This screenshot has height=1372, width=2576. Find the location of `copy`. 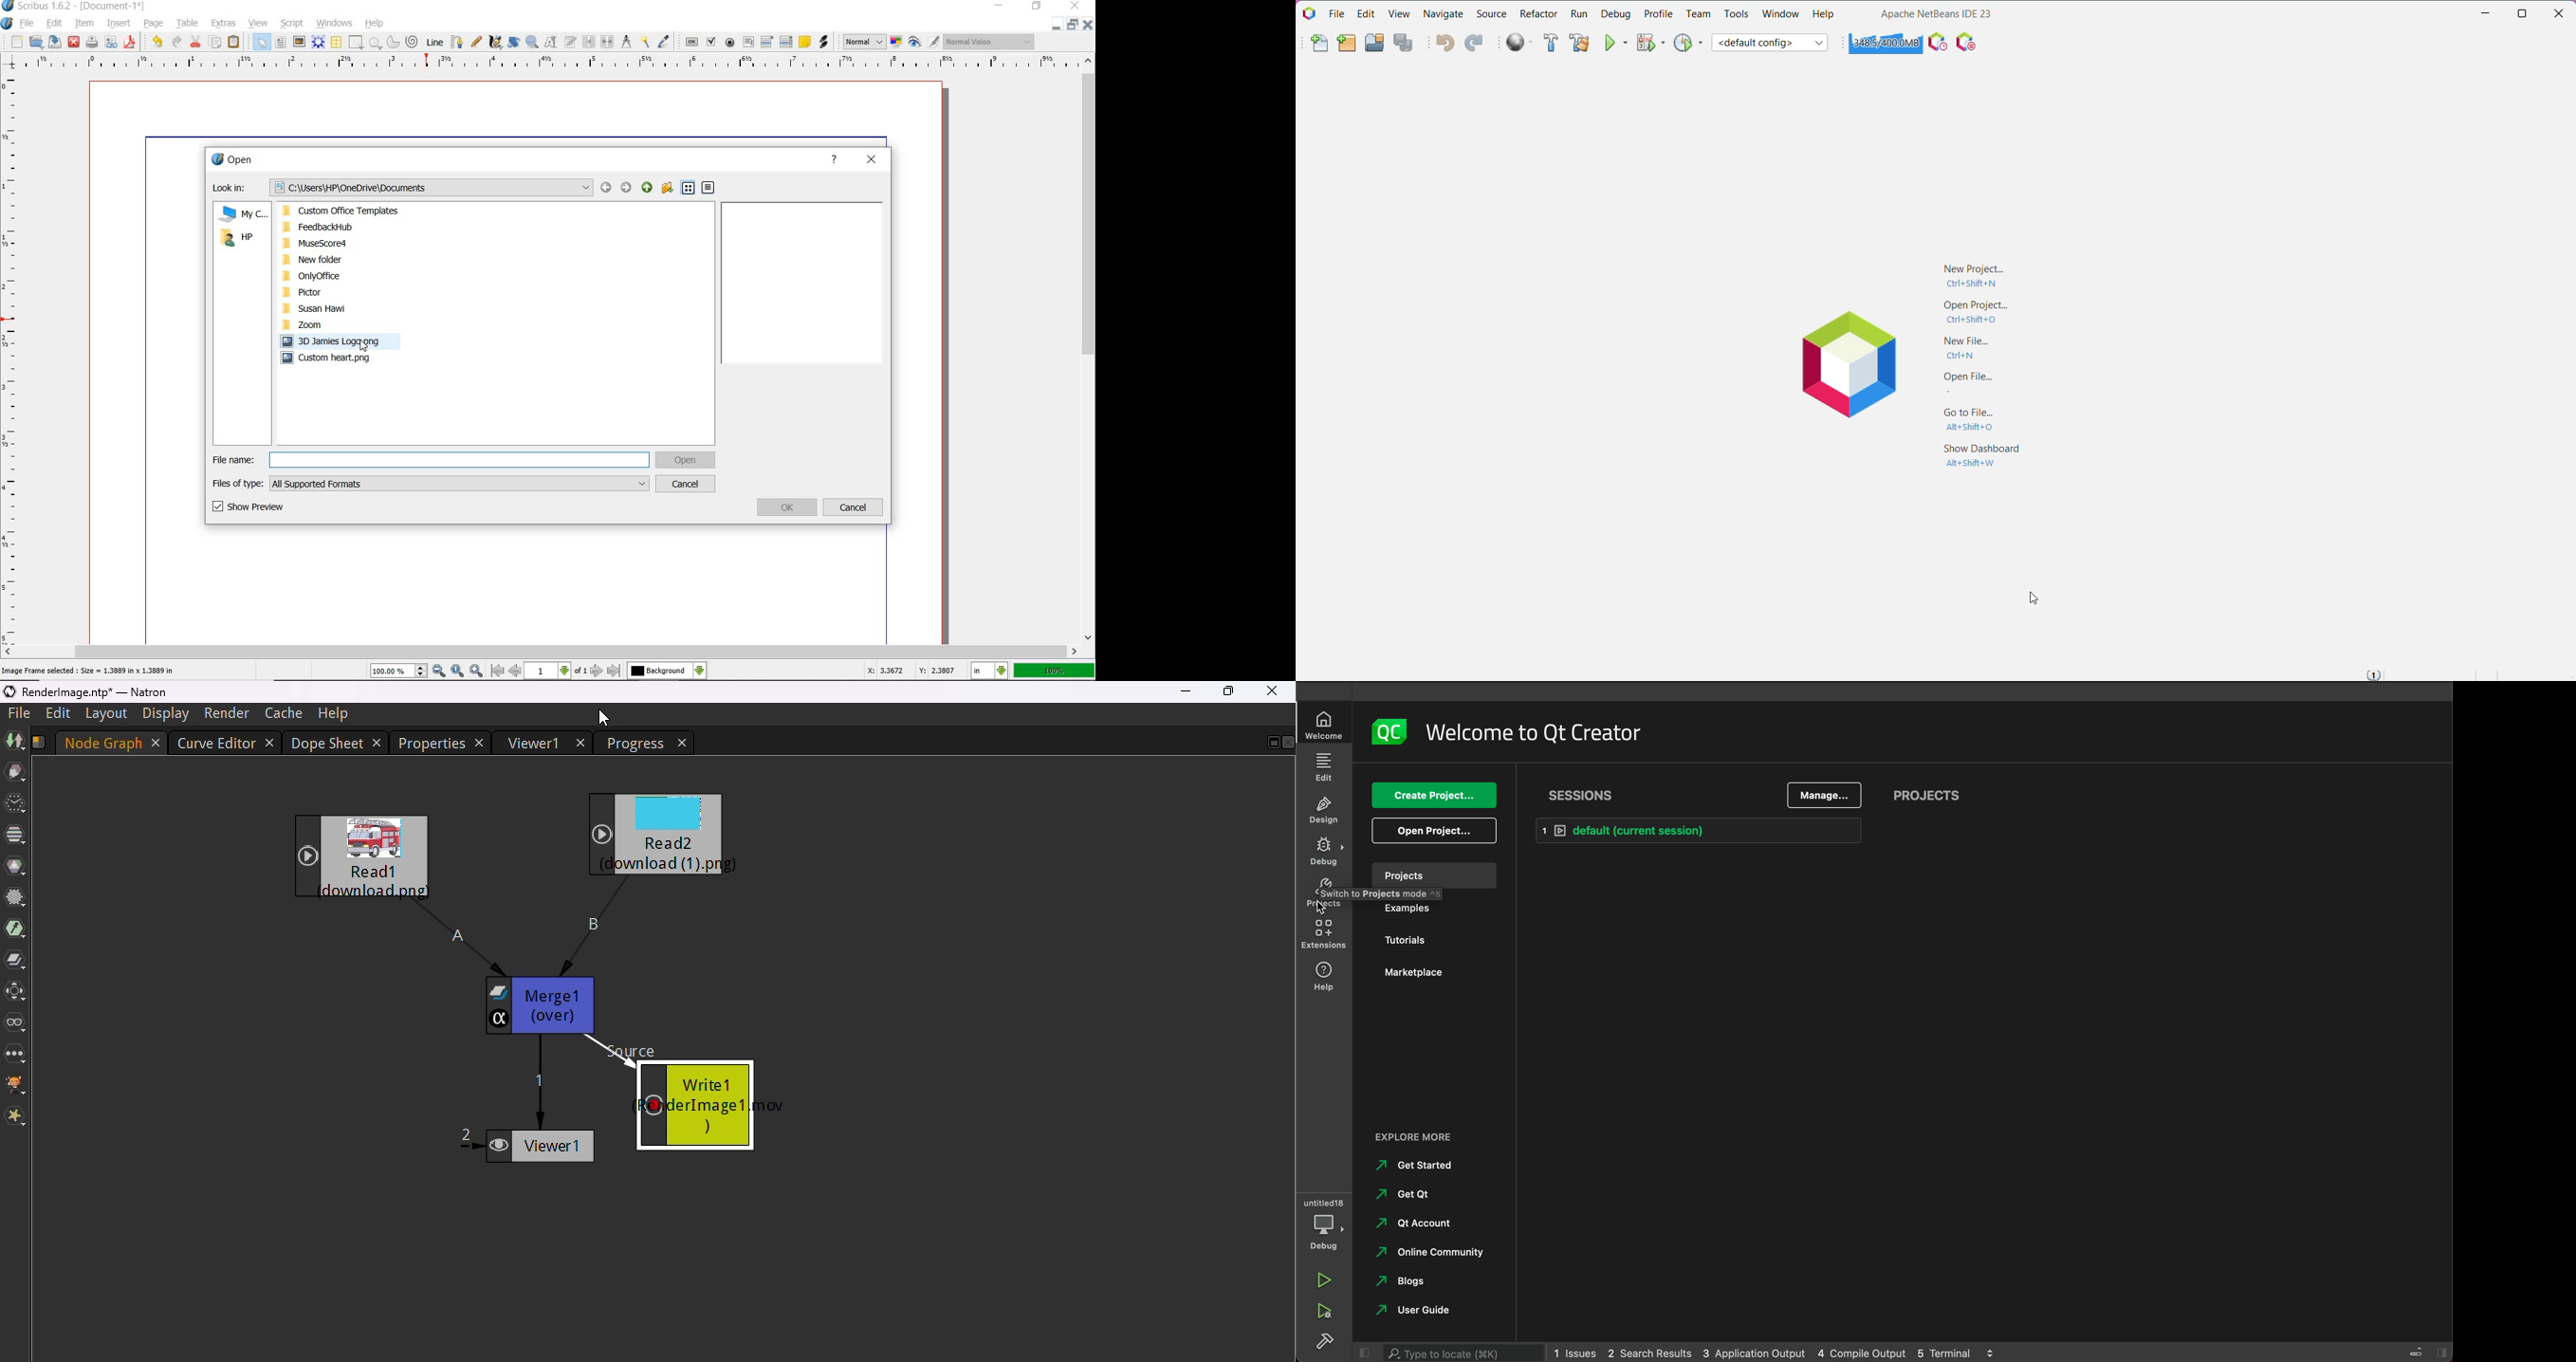

copy is located at coordinates (217, 43).